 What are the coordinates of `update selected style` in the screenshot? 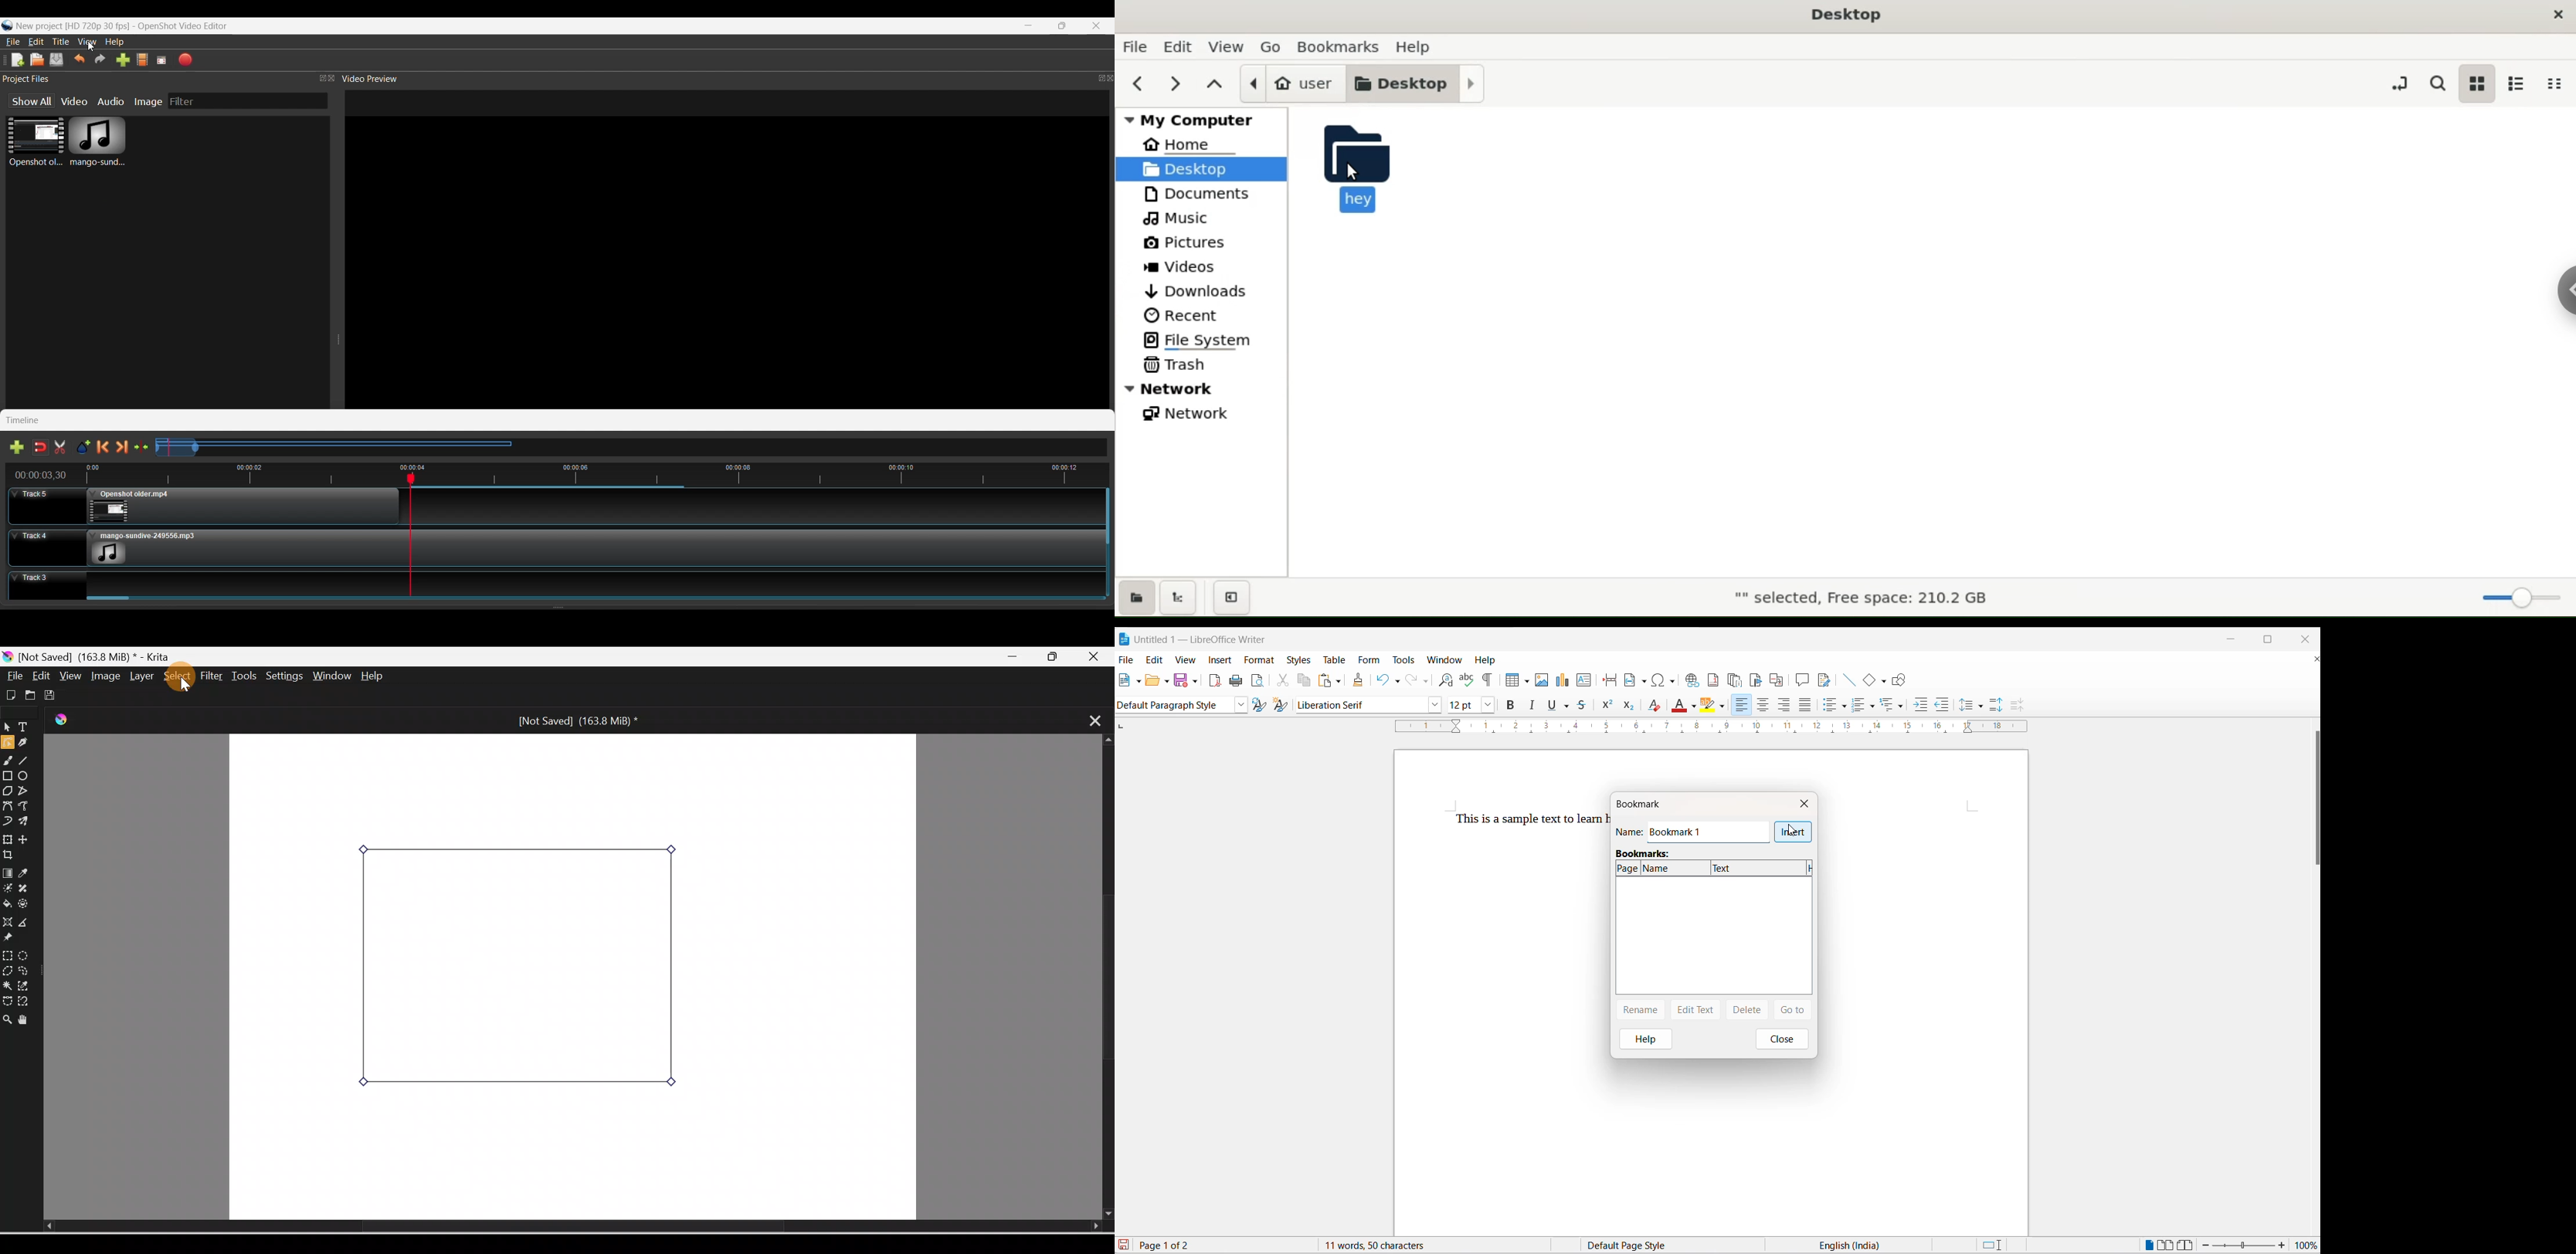 It's located at (1258, 705).